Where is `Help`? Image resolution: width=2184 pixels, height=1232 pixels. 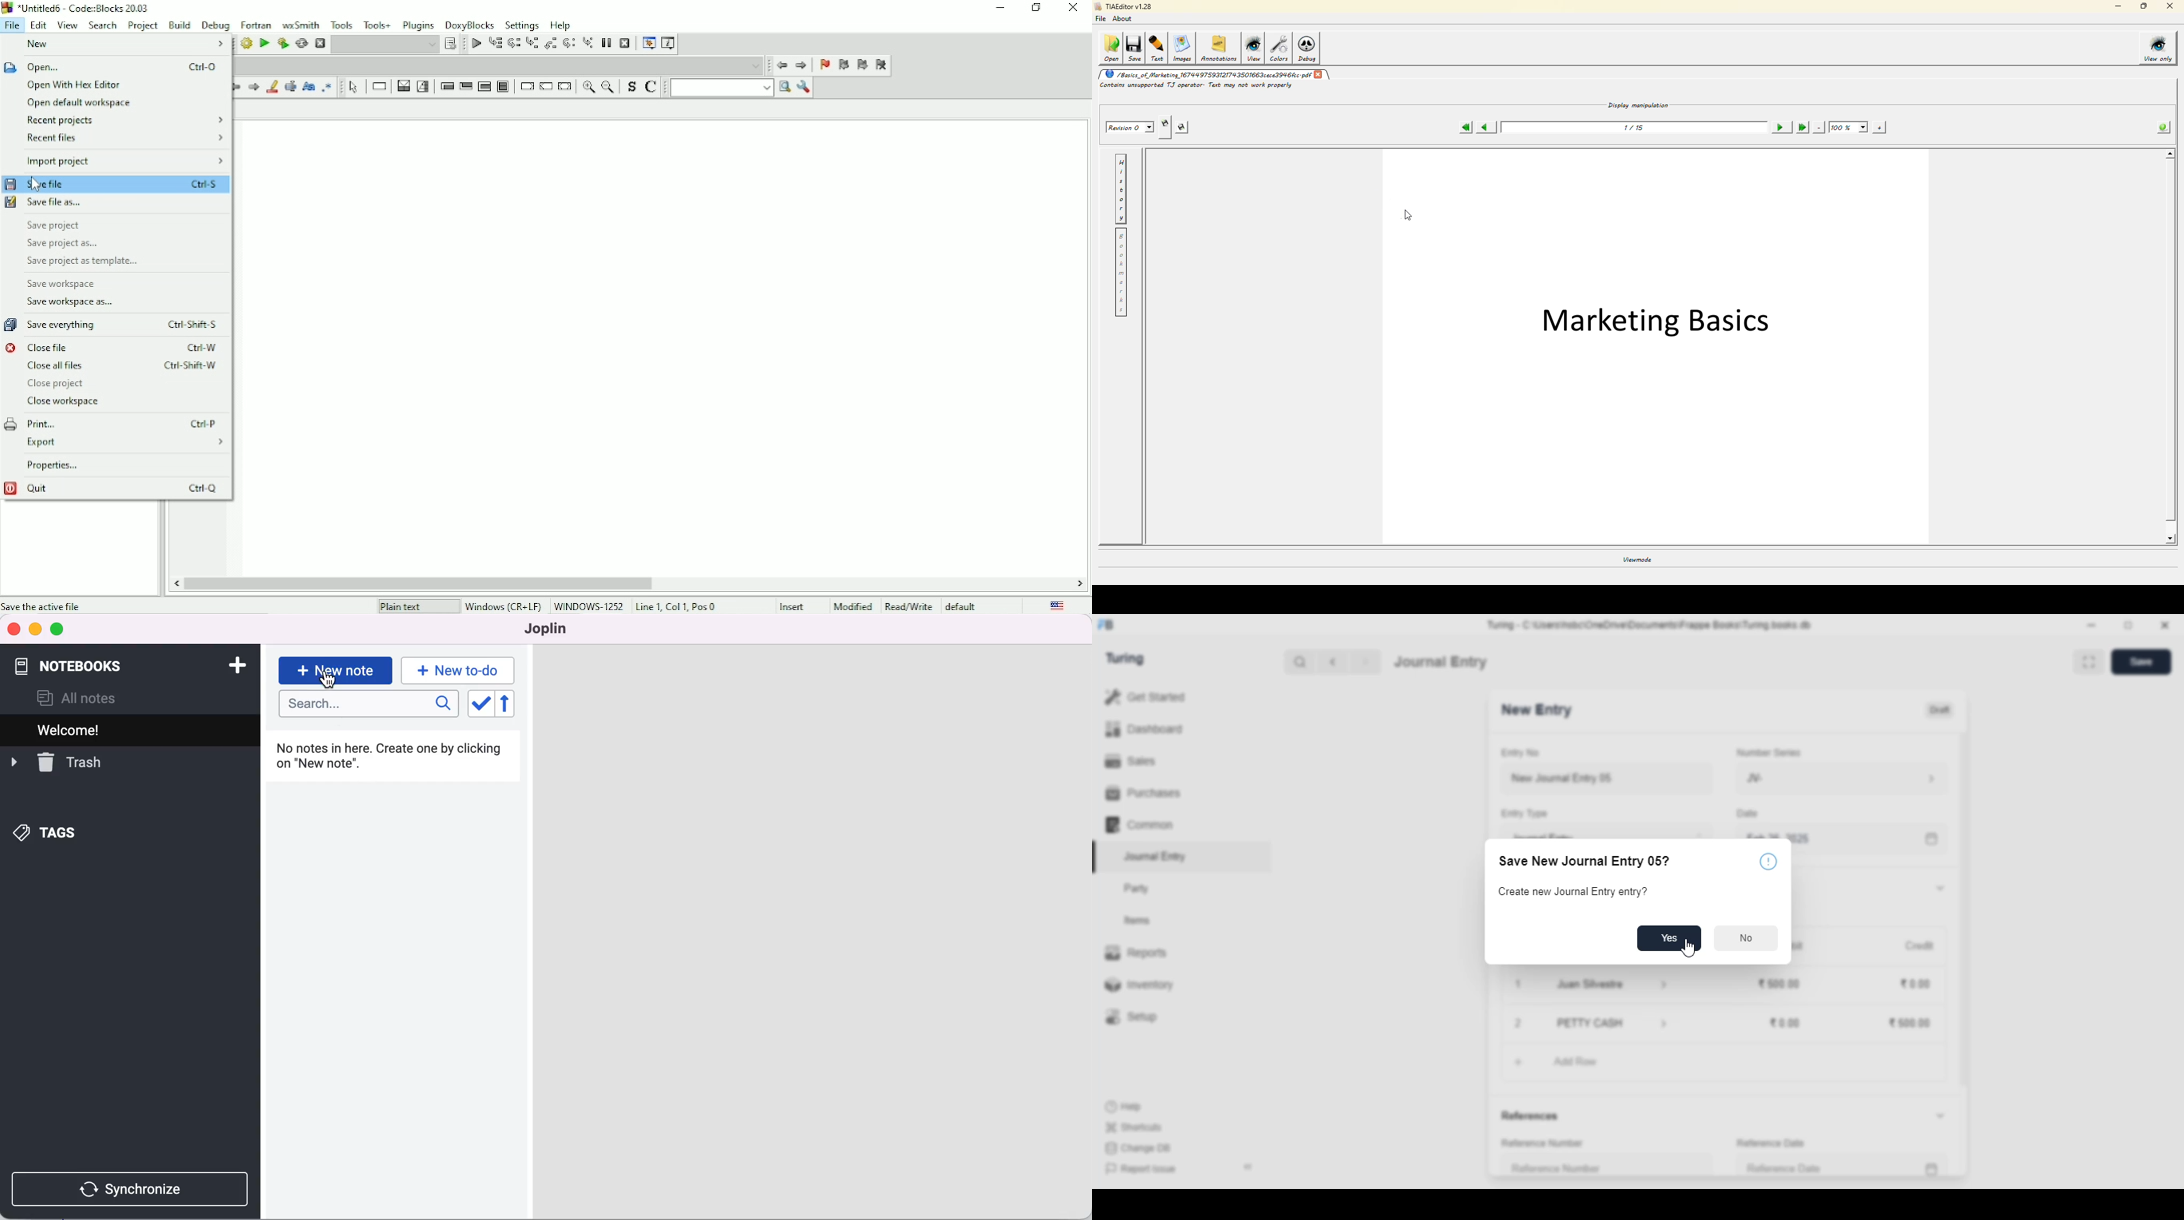 Help is located at coordinates (562, 24).